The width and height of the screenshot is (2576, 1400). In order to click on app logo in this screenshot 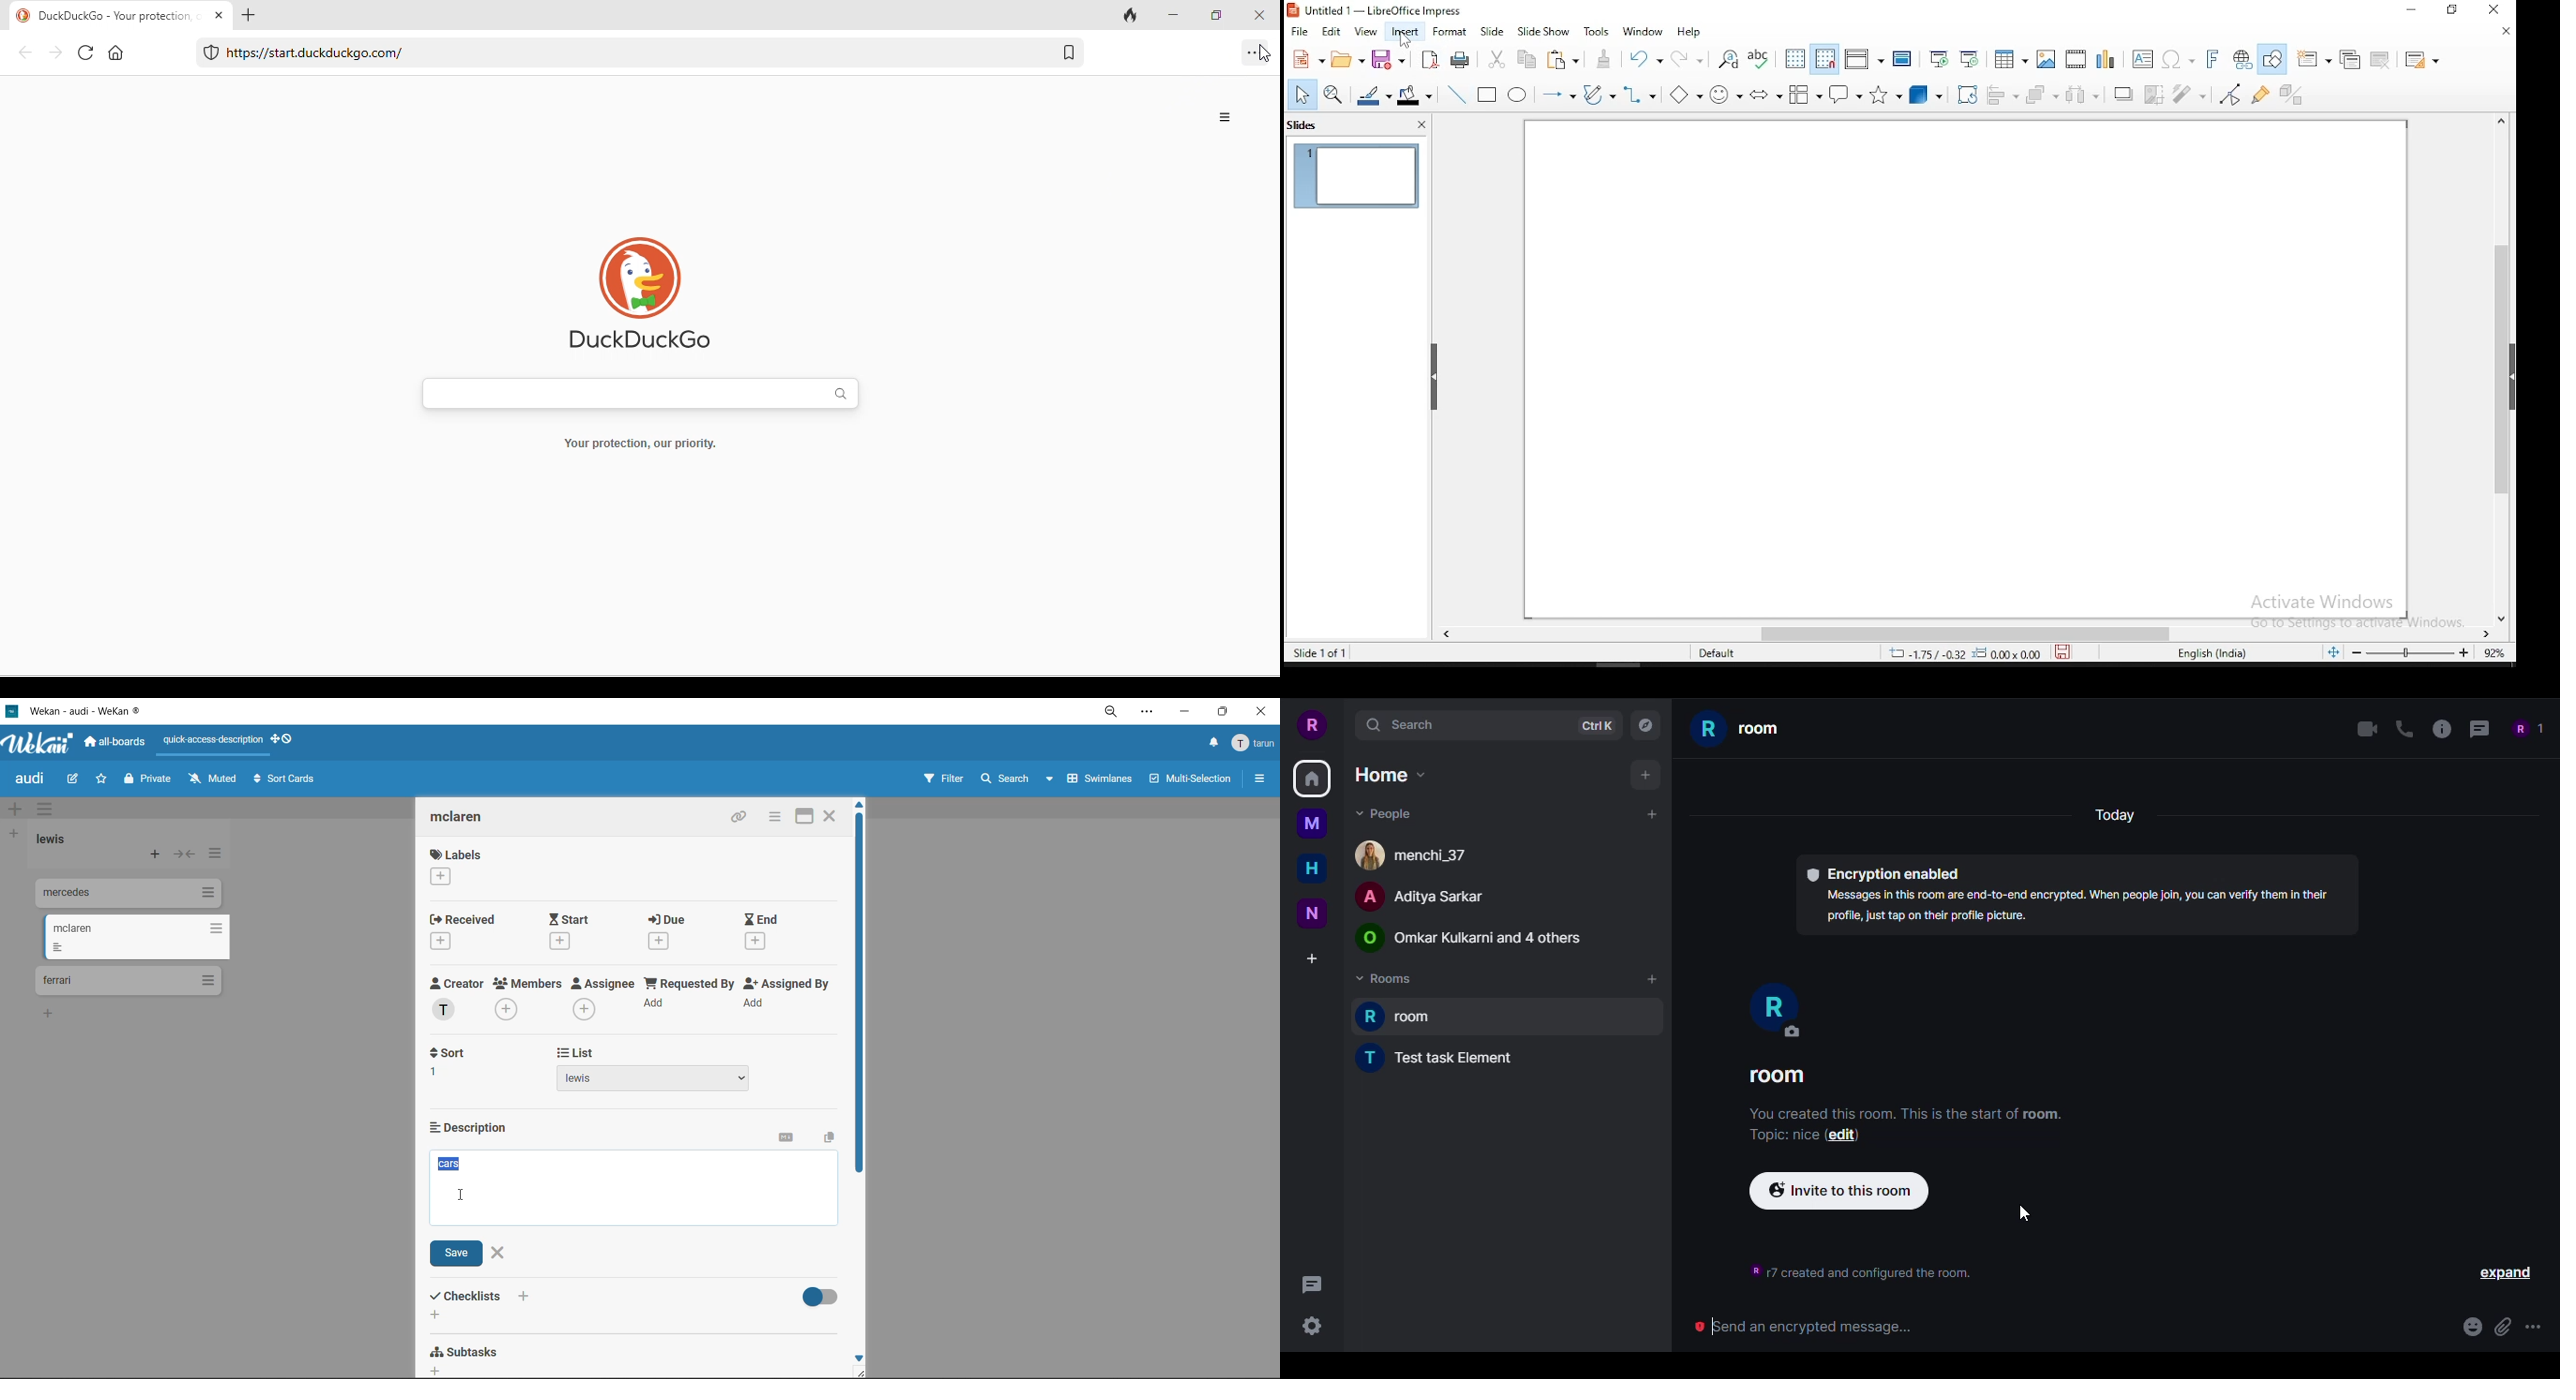, I will do `click(40, 745)`.